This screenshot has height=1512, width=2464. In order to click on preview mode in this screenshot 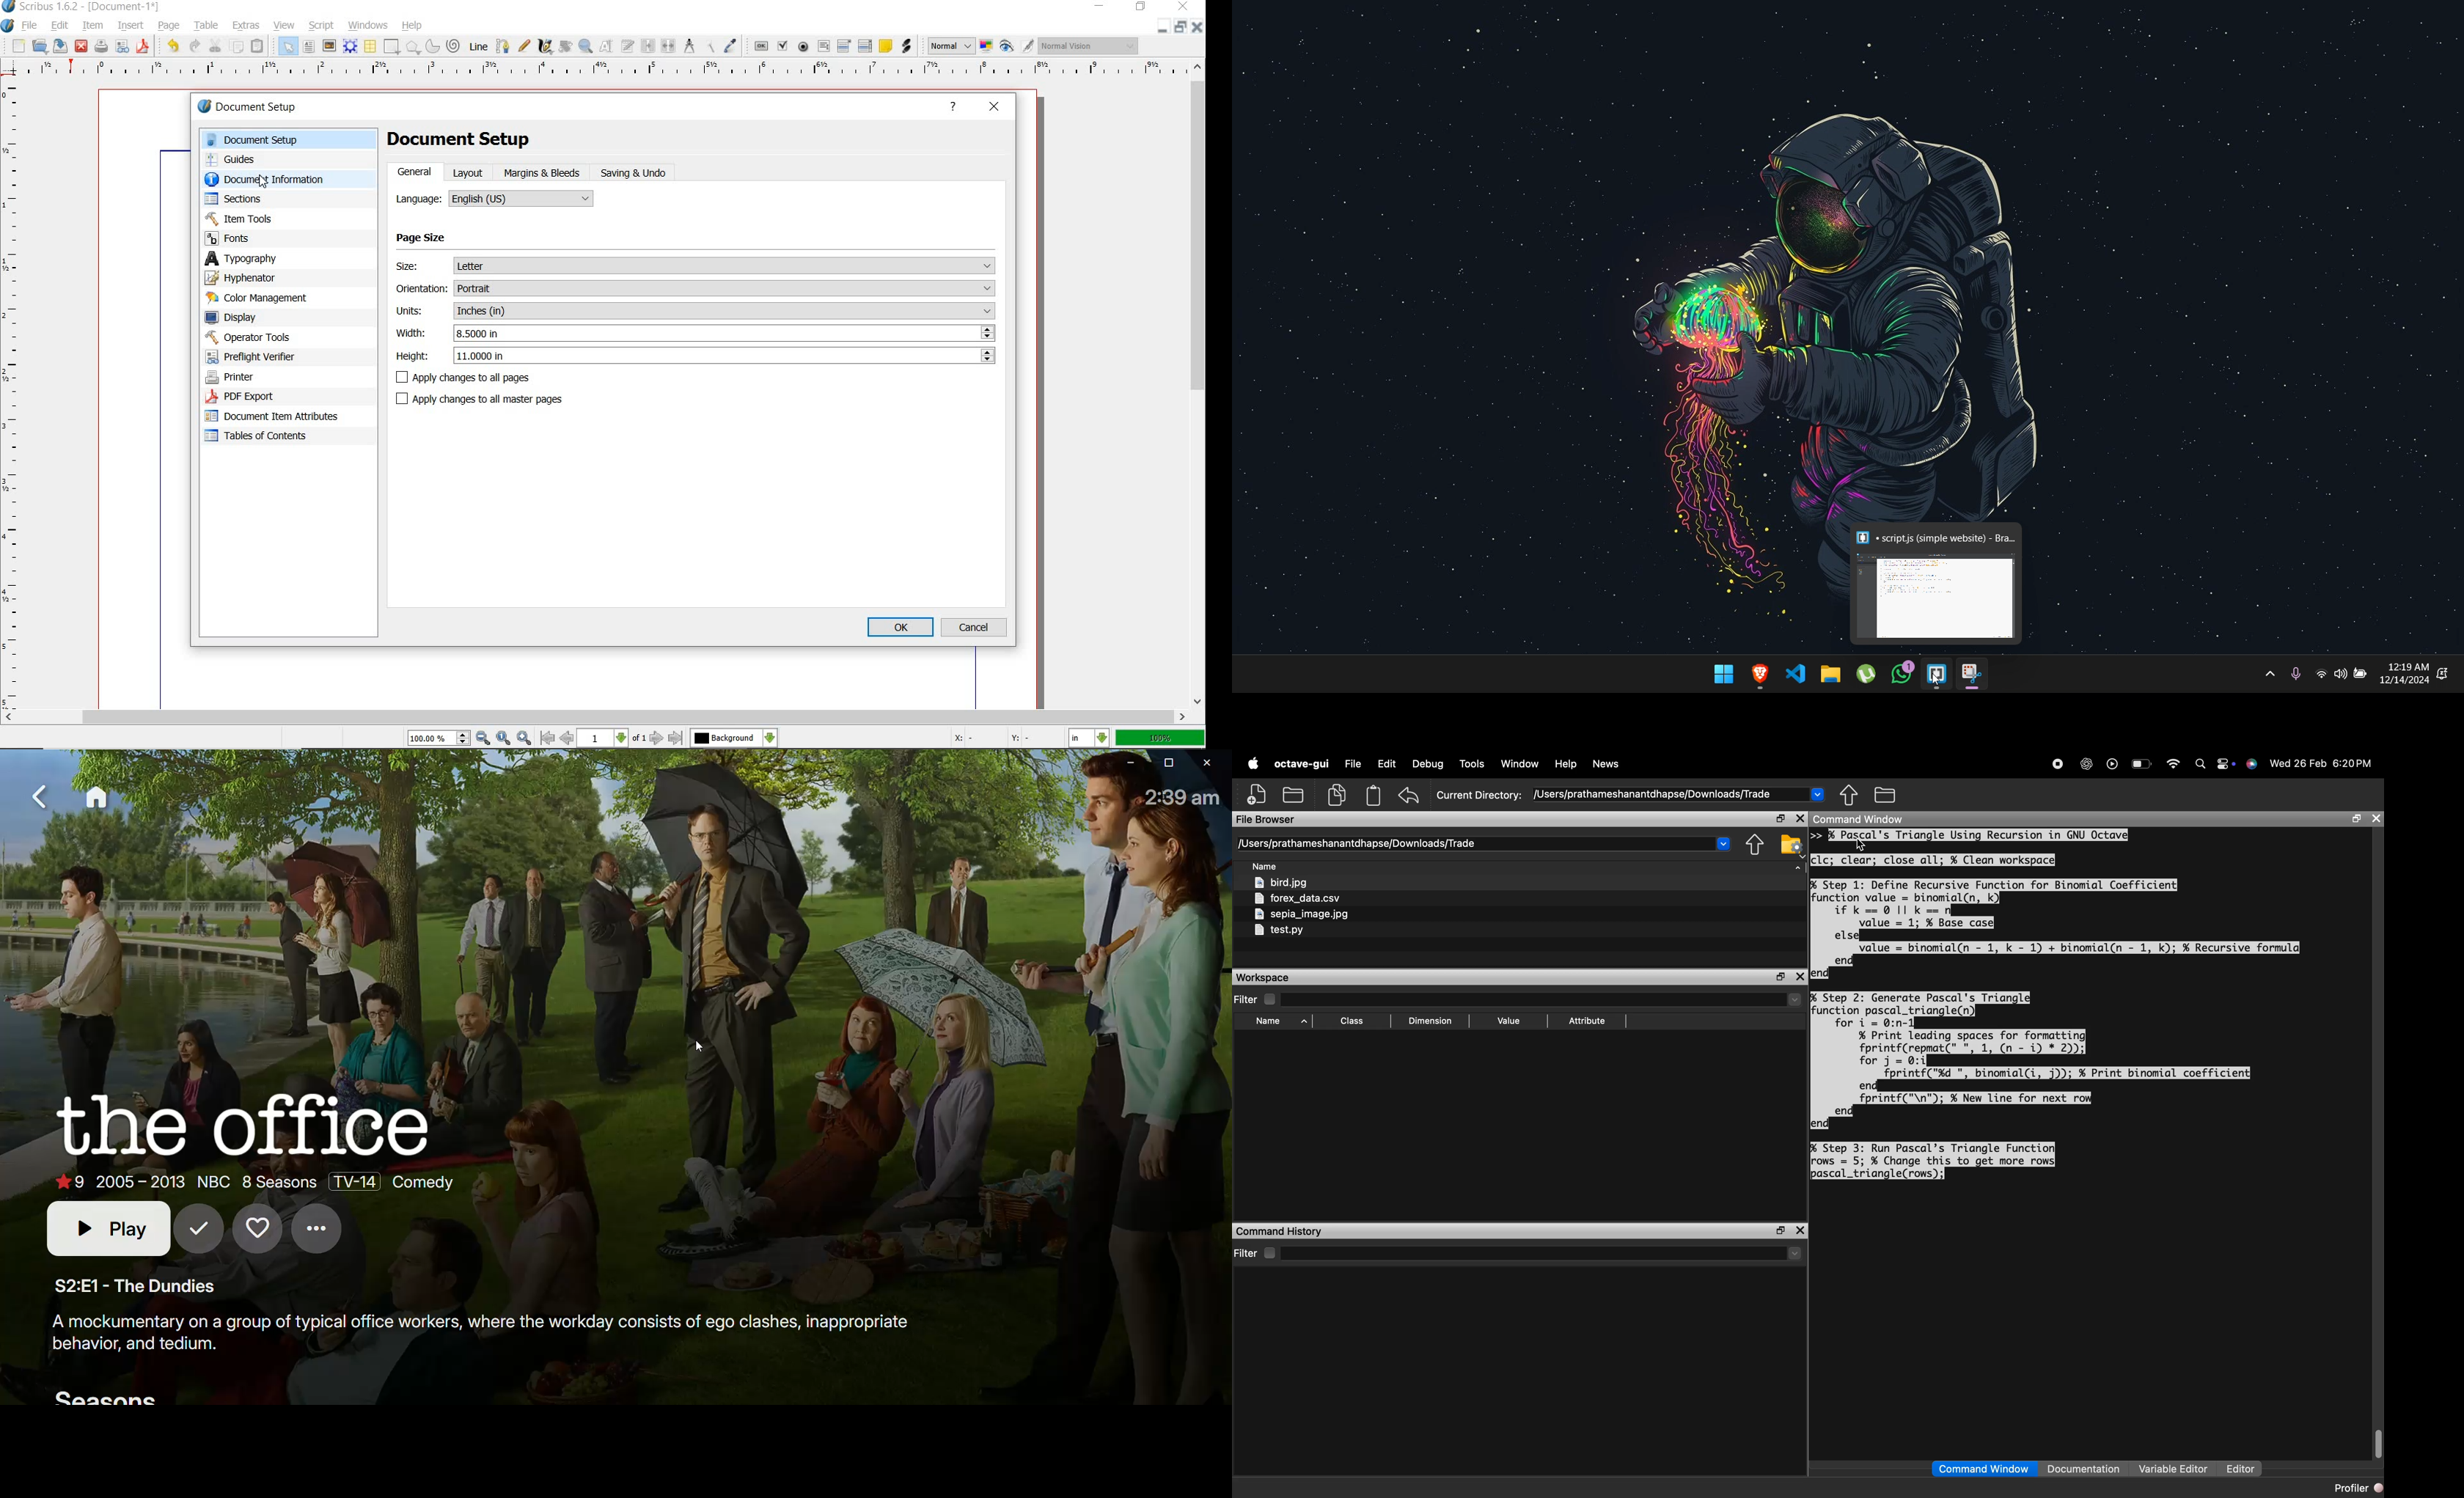, I will do `click(1018, 47)`.